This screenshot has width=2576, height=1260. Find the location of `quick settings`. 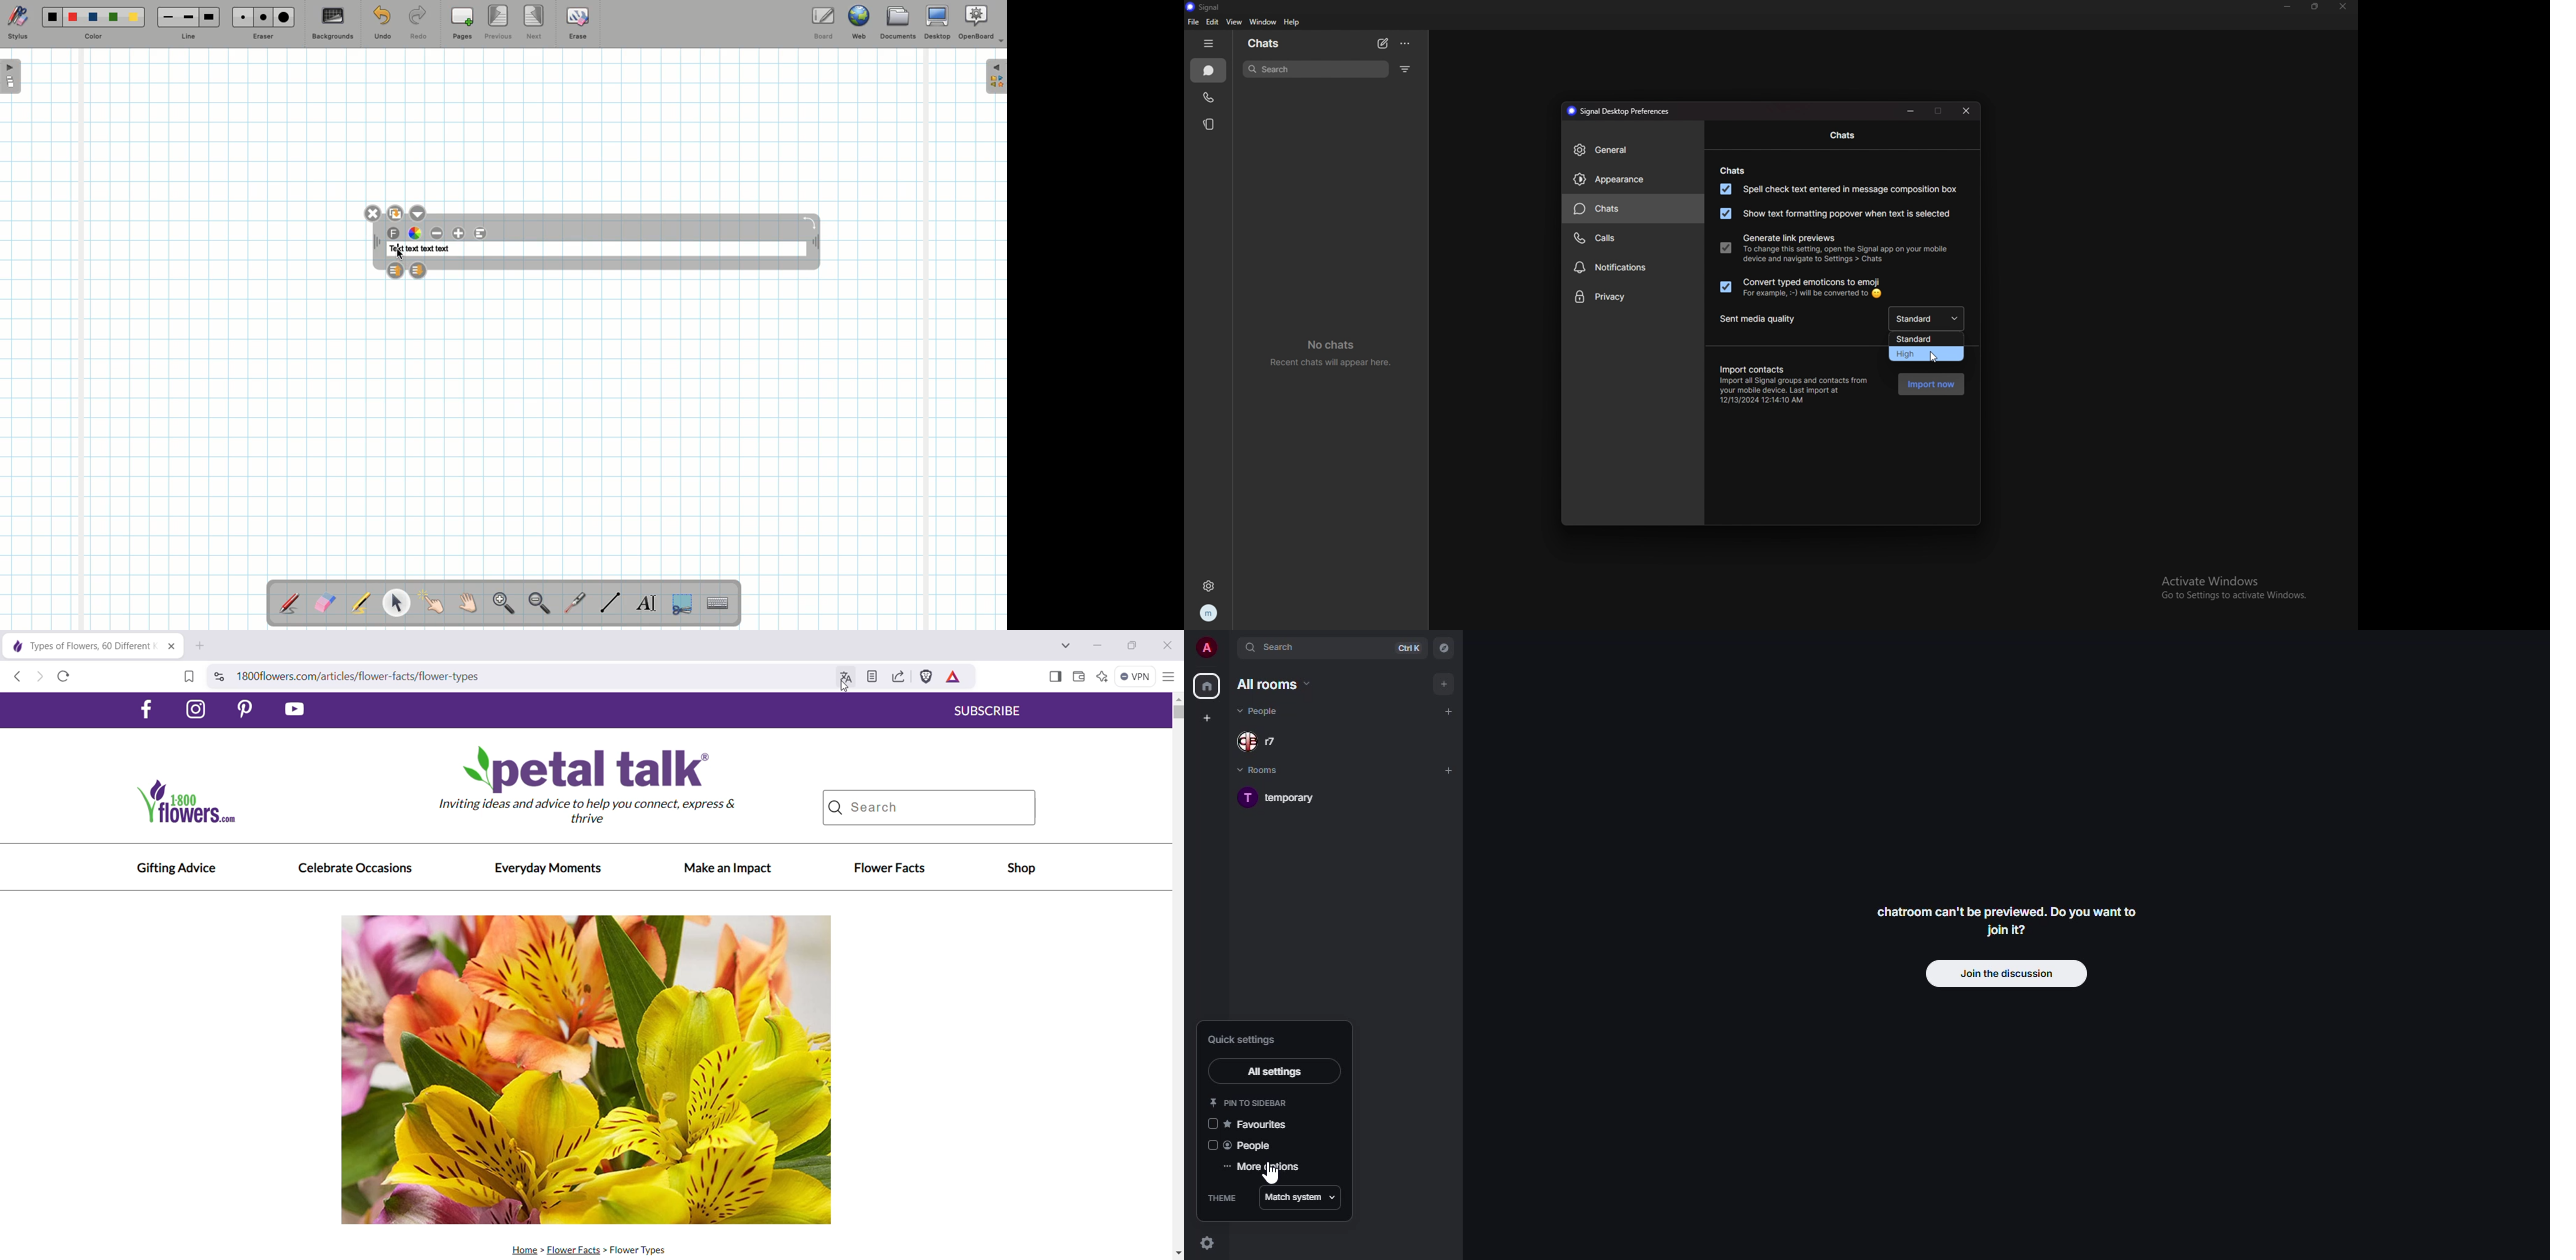

quick settings is located at coordinates (1208, 1244).